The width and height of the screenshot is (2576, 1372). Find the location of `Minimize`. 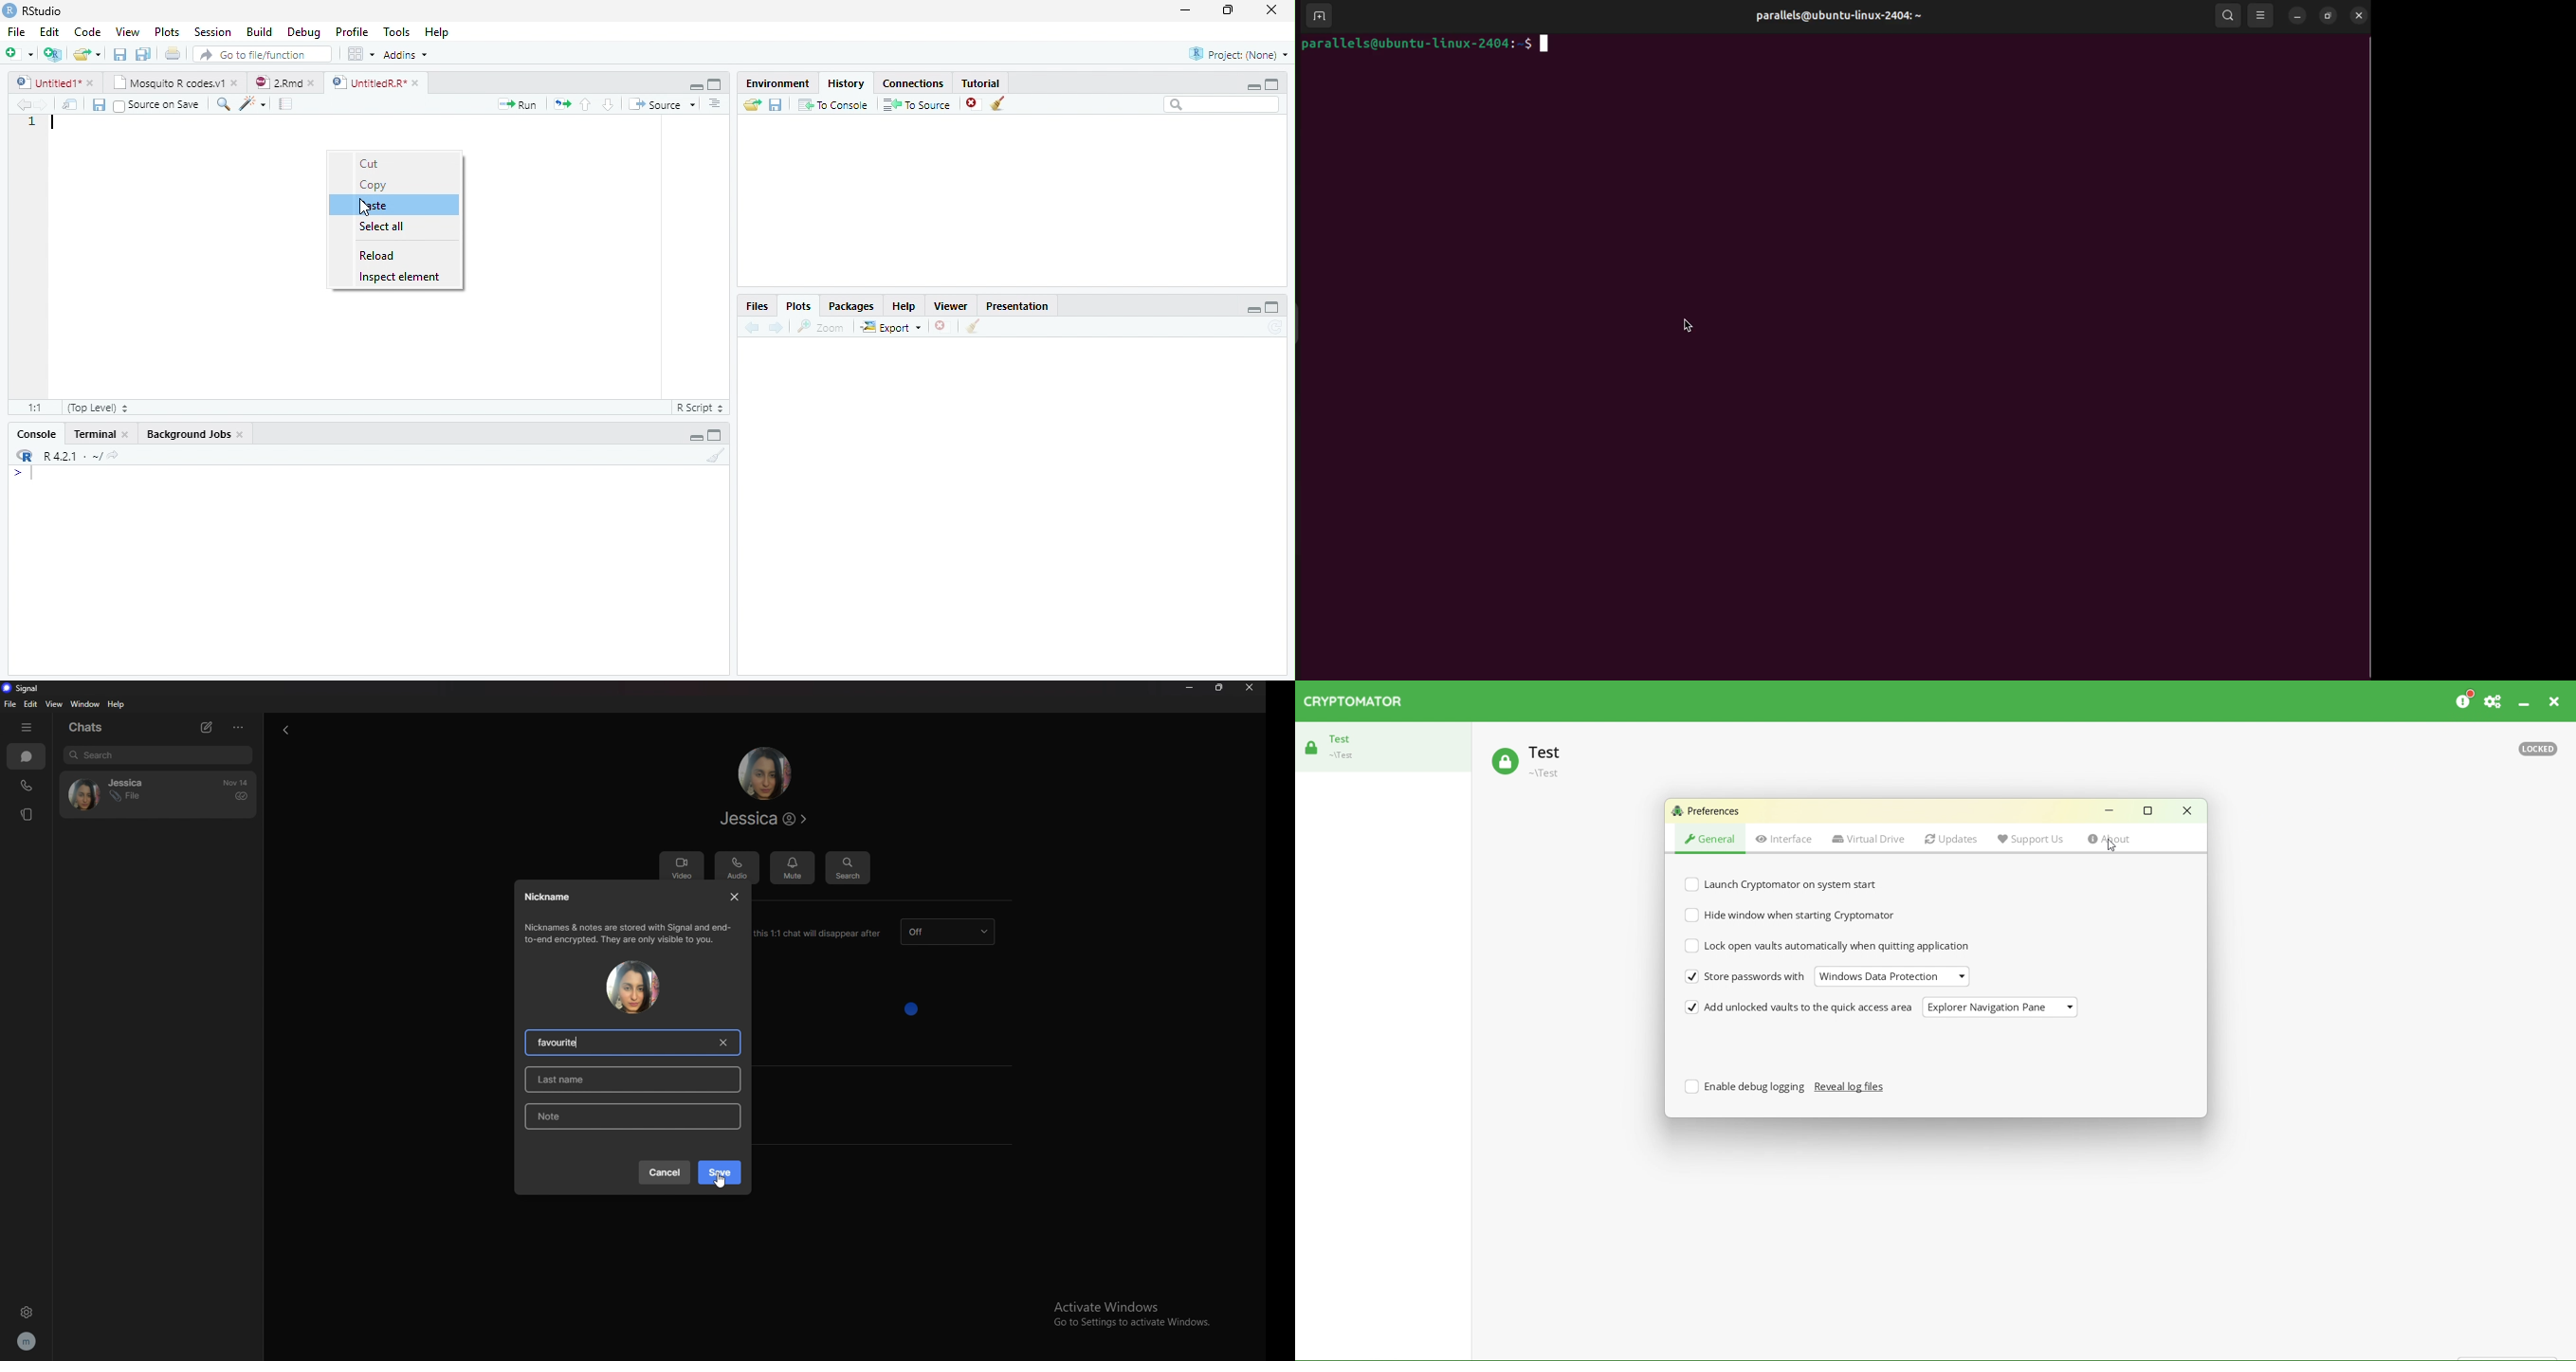

Minimize is located at coordinates (1250, 309).